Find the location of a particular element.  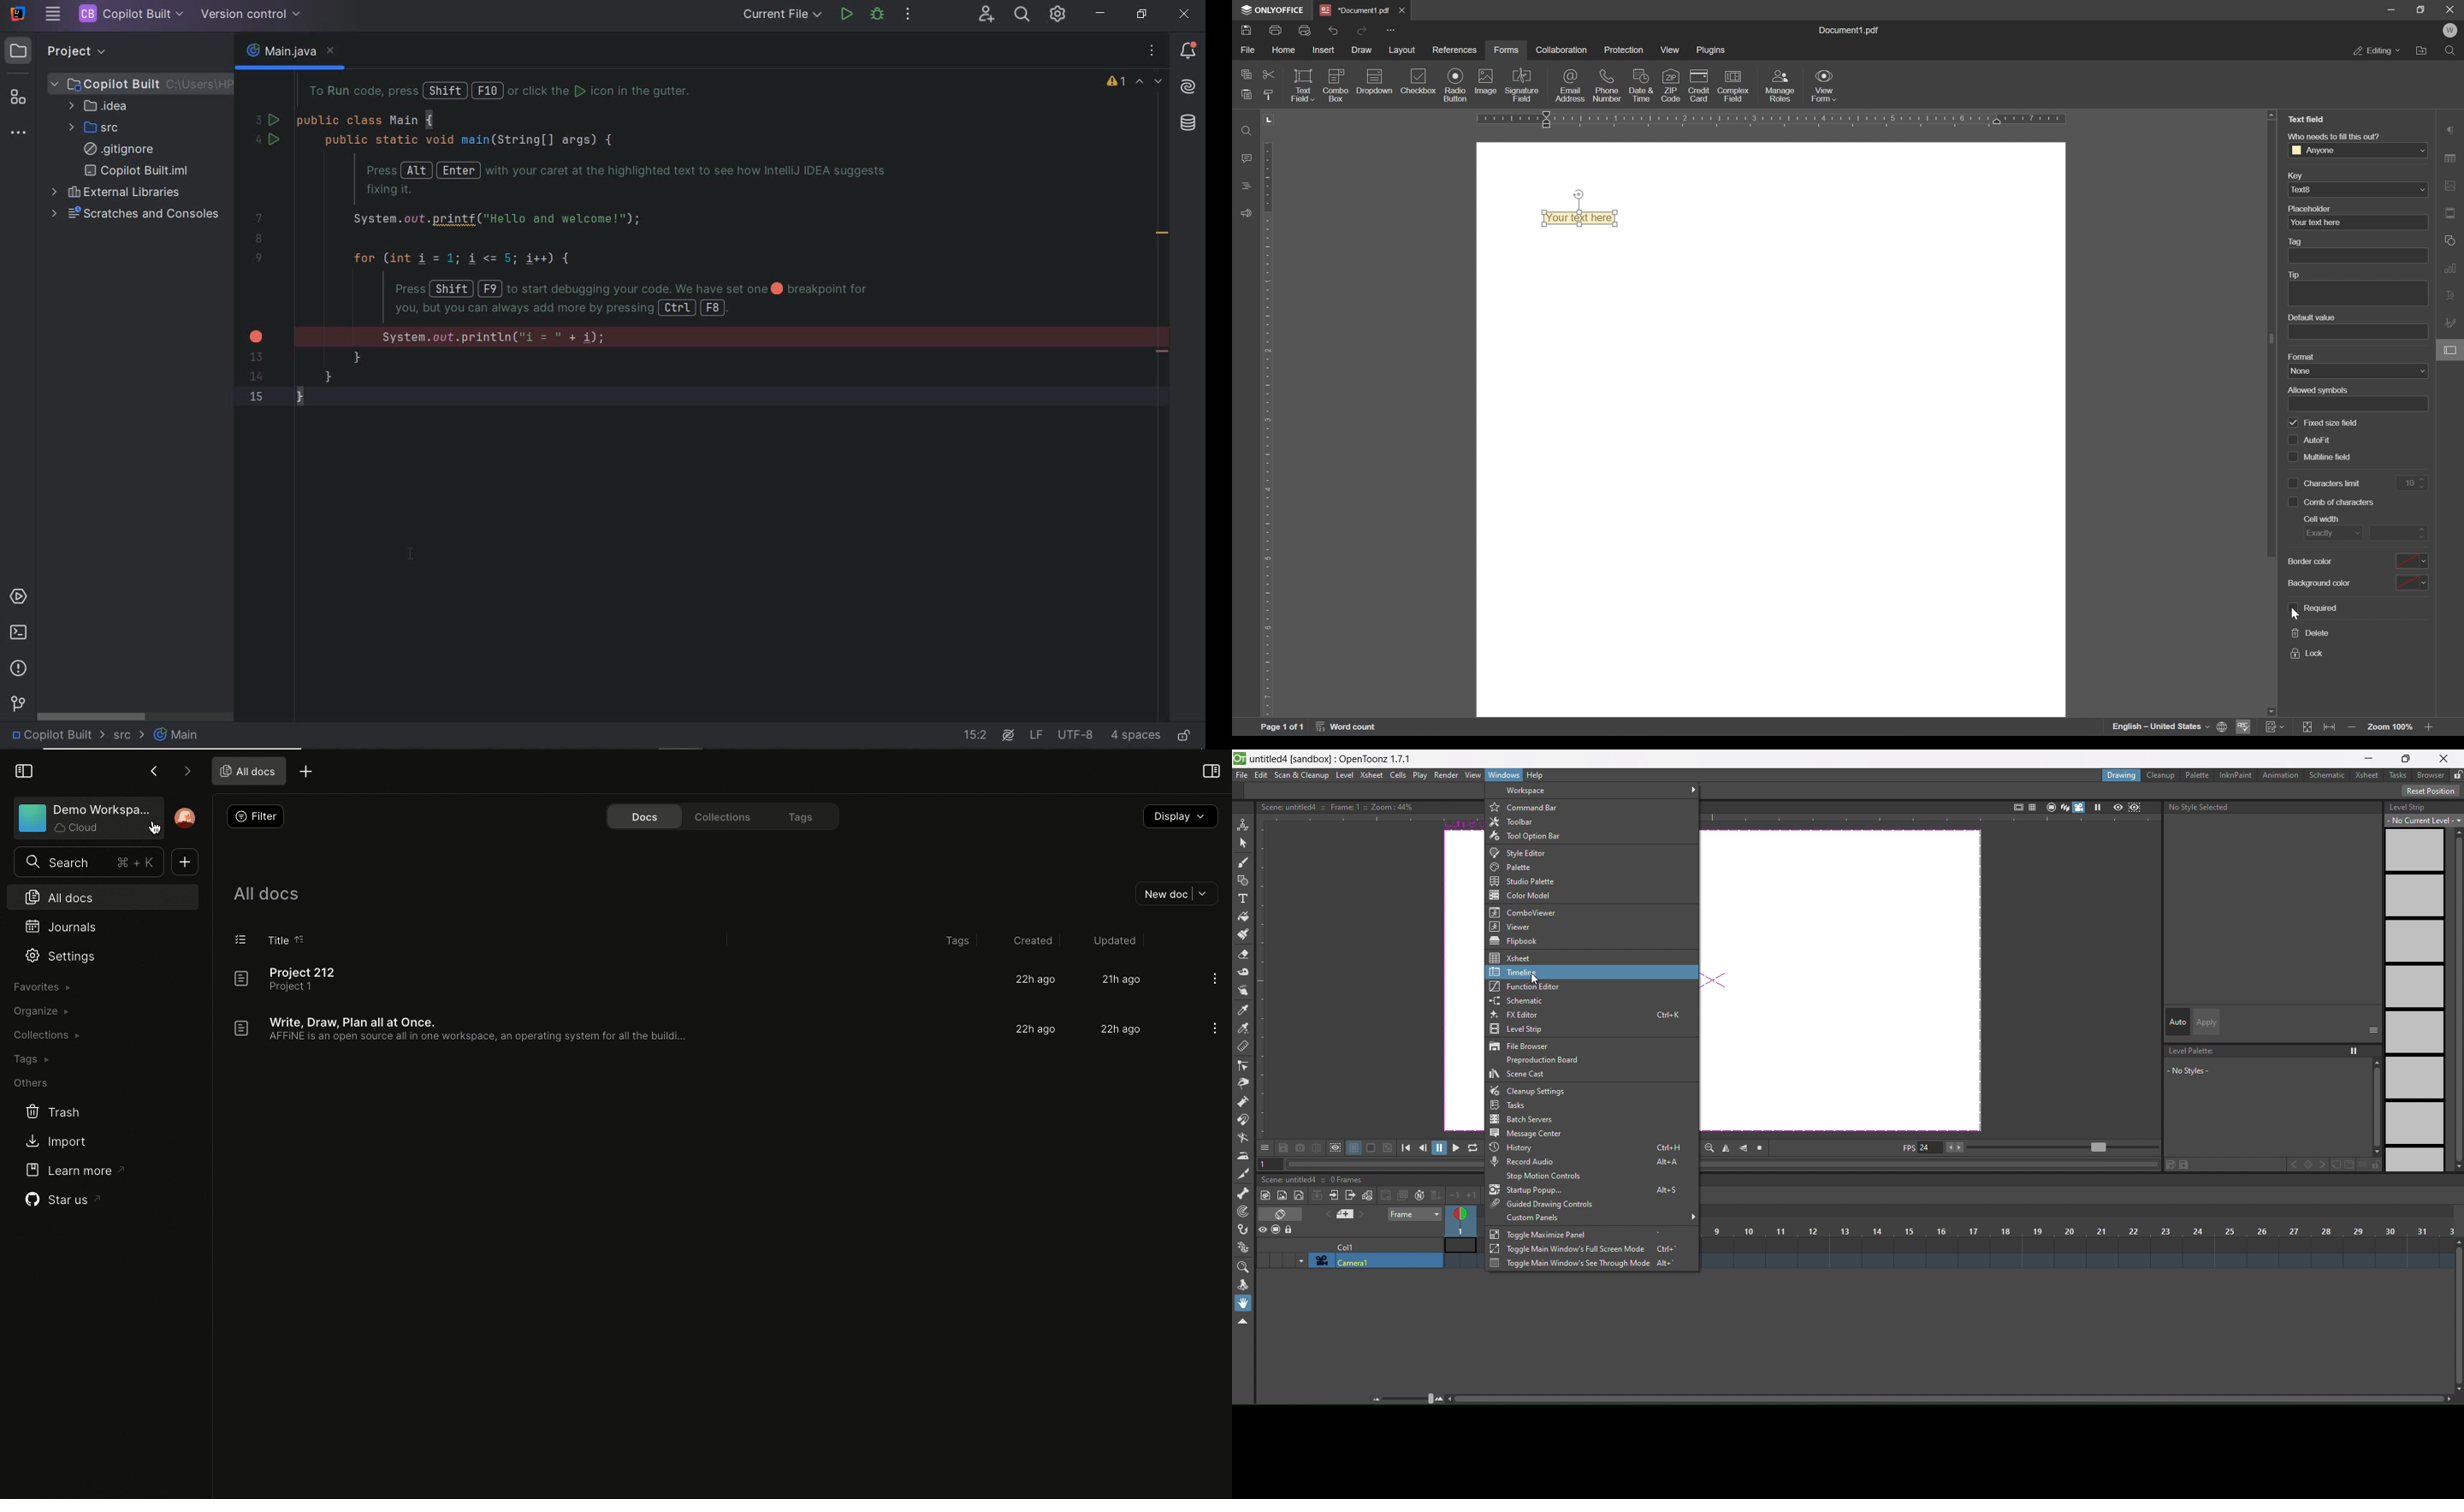

welcome is located at coordinates (2450, 31).